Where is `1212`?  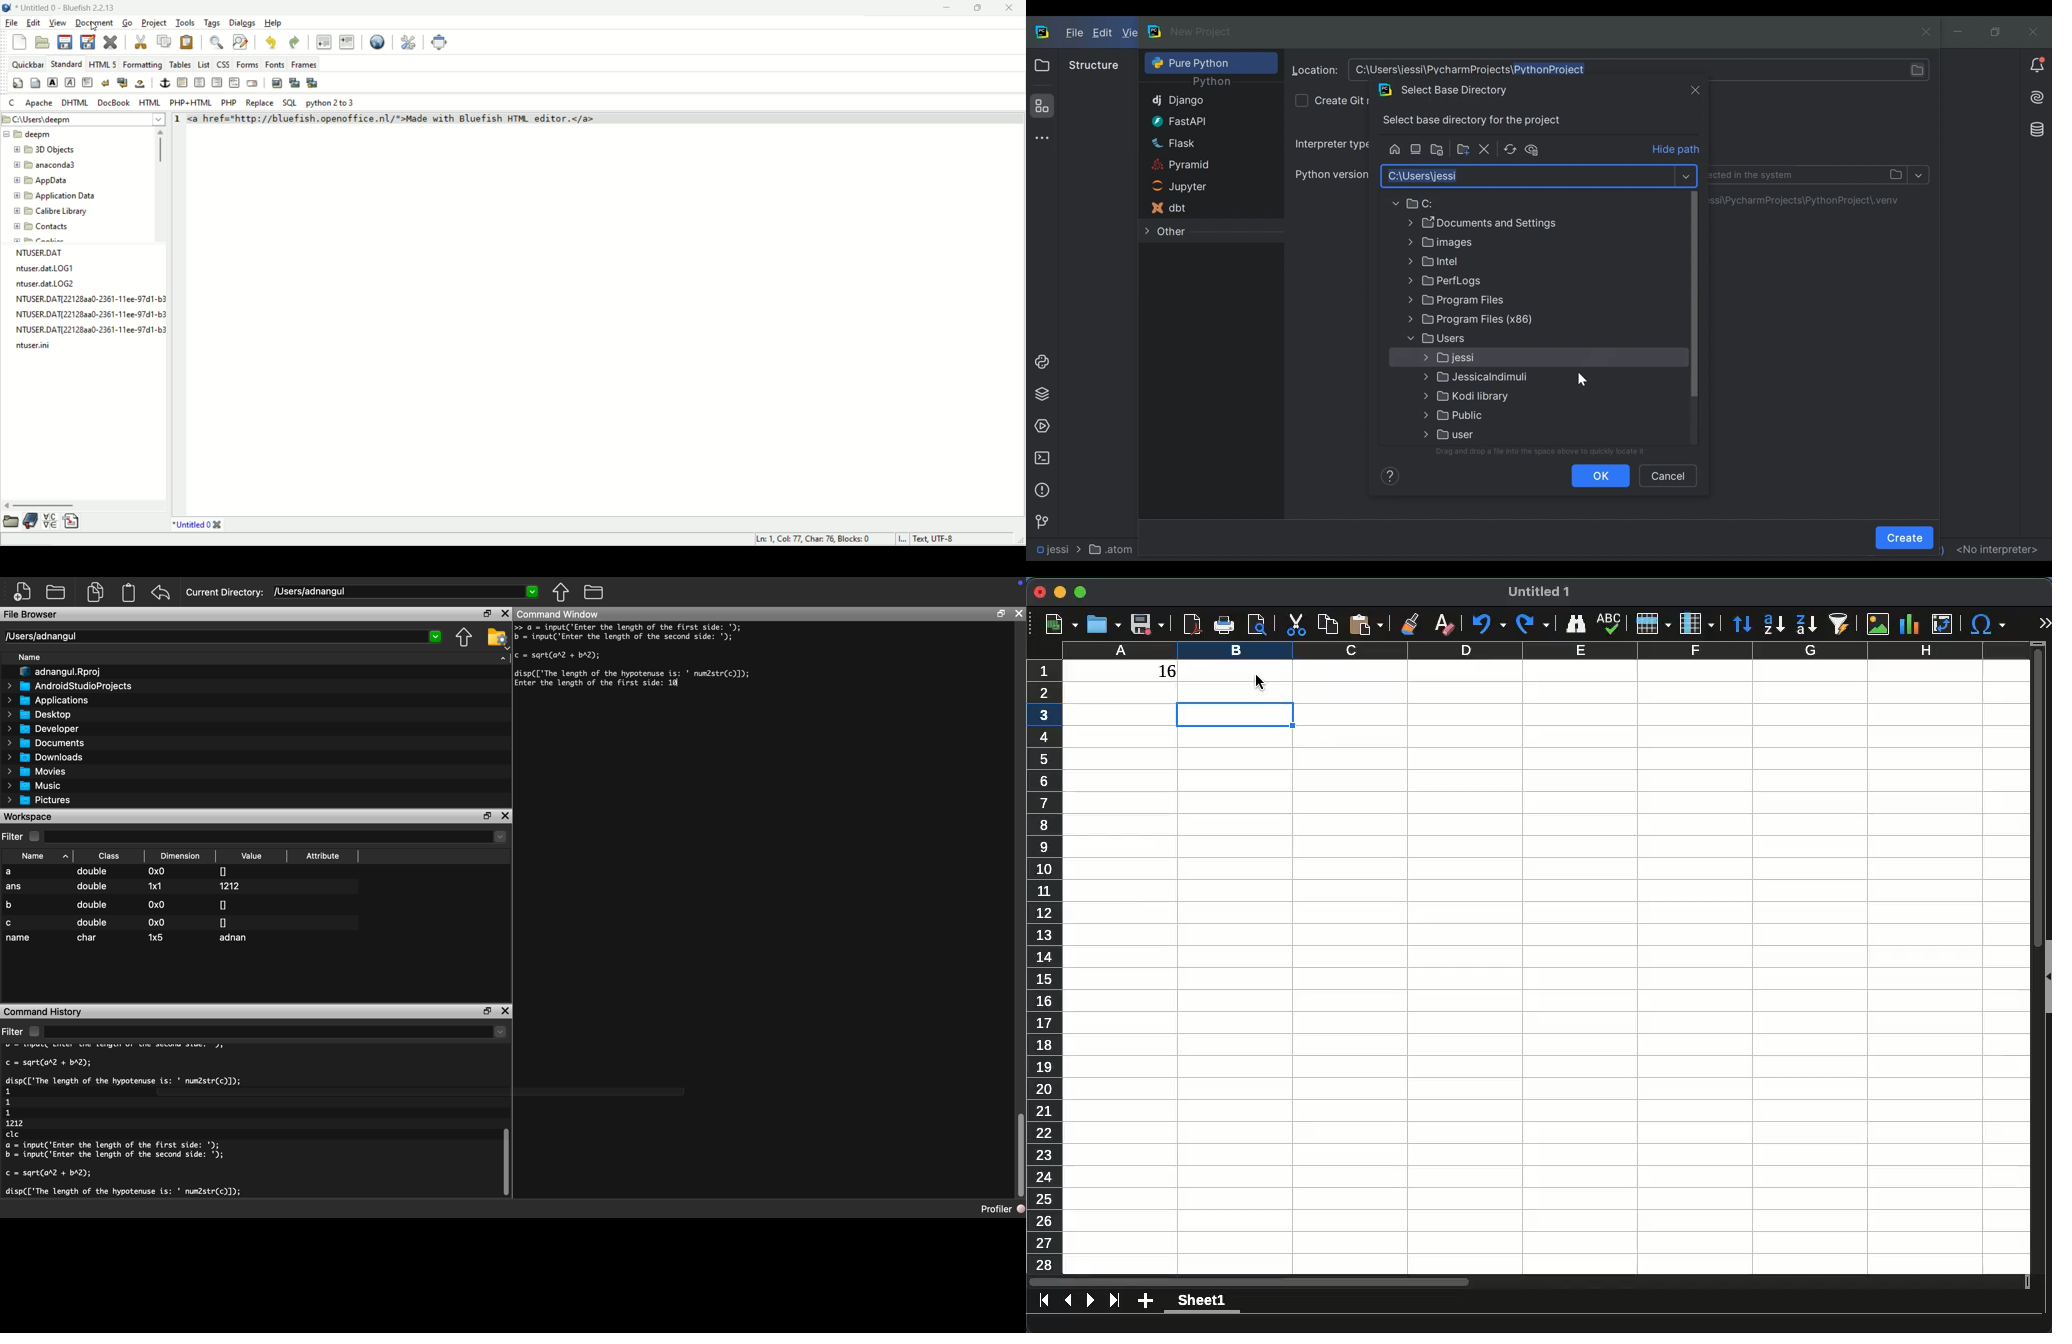
1212 is located at coordinates (232, 886).